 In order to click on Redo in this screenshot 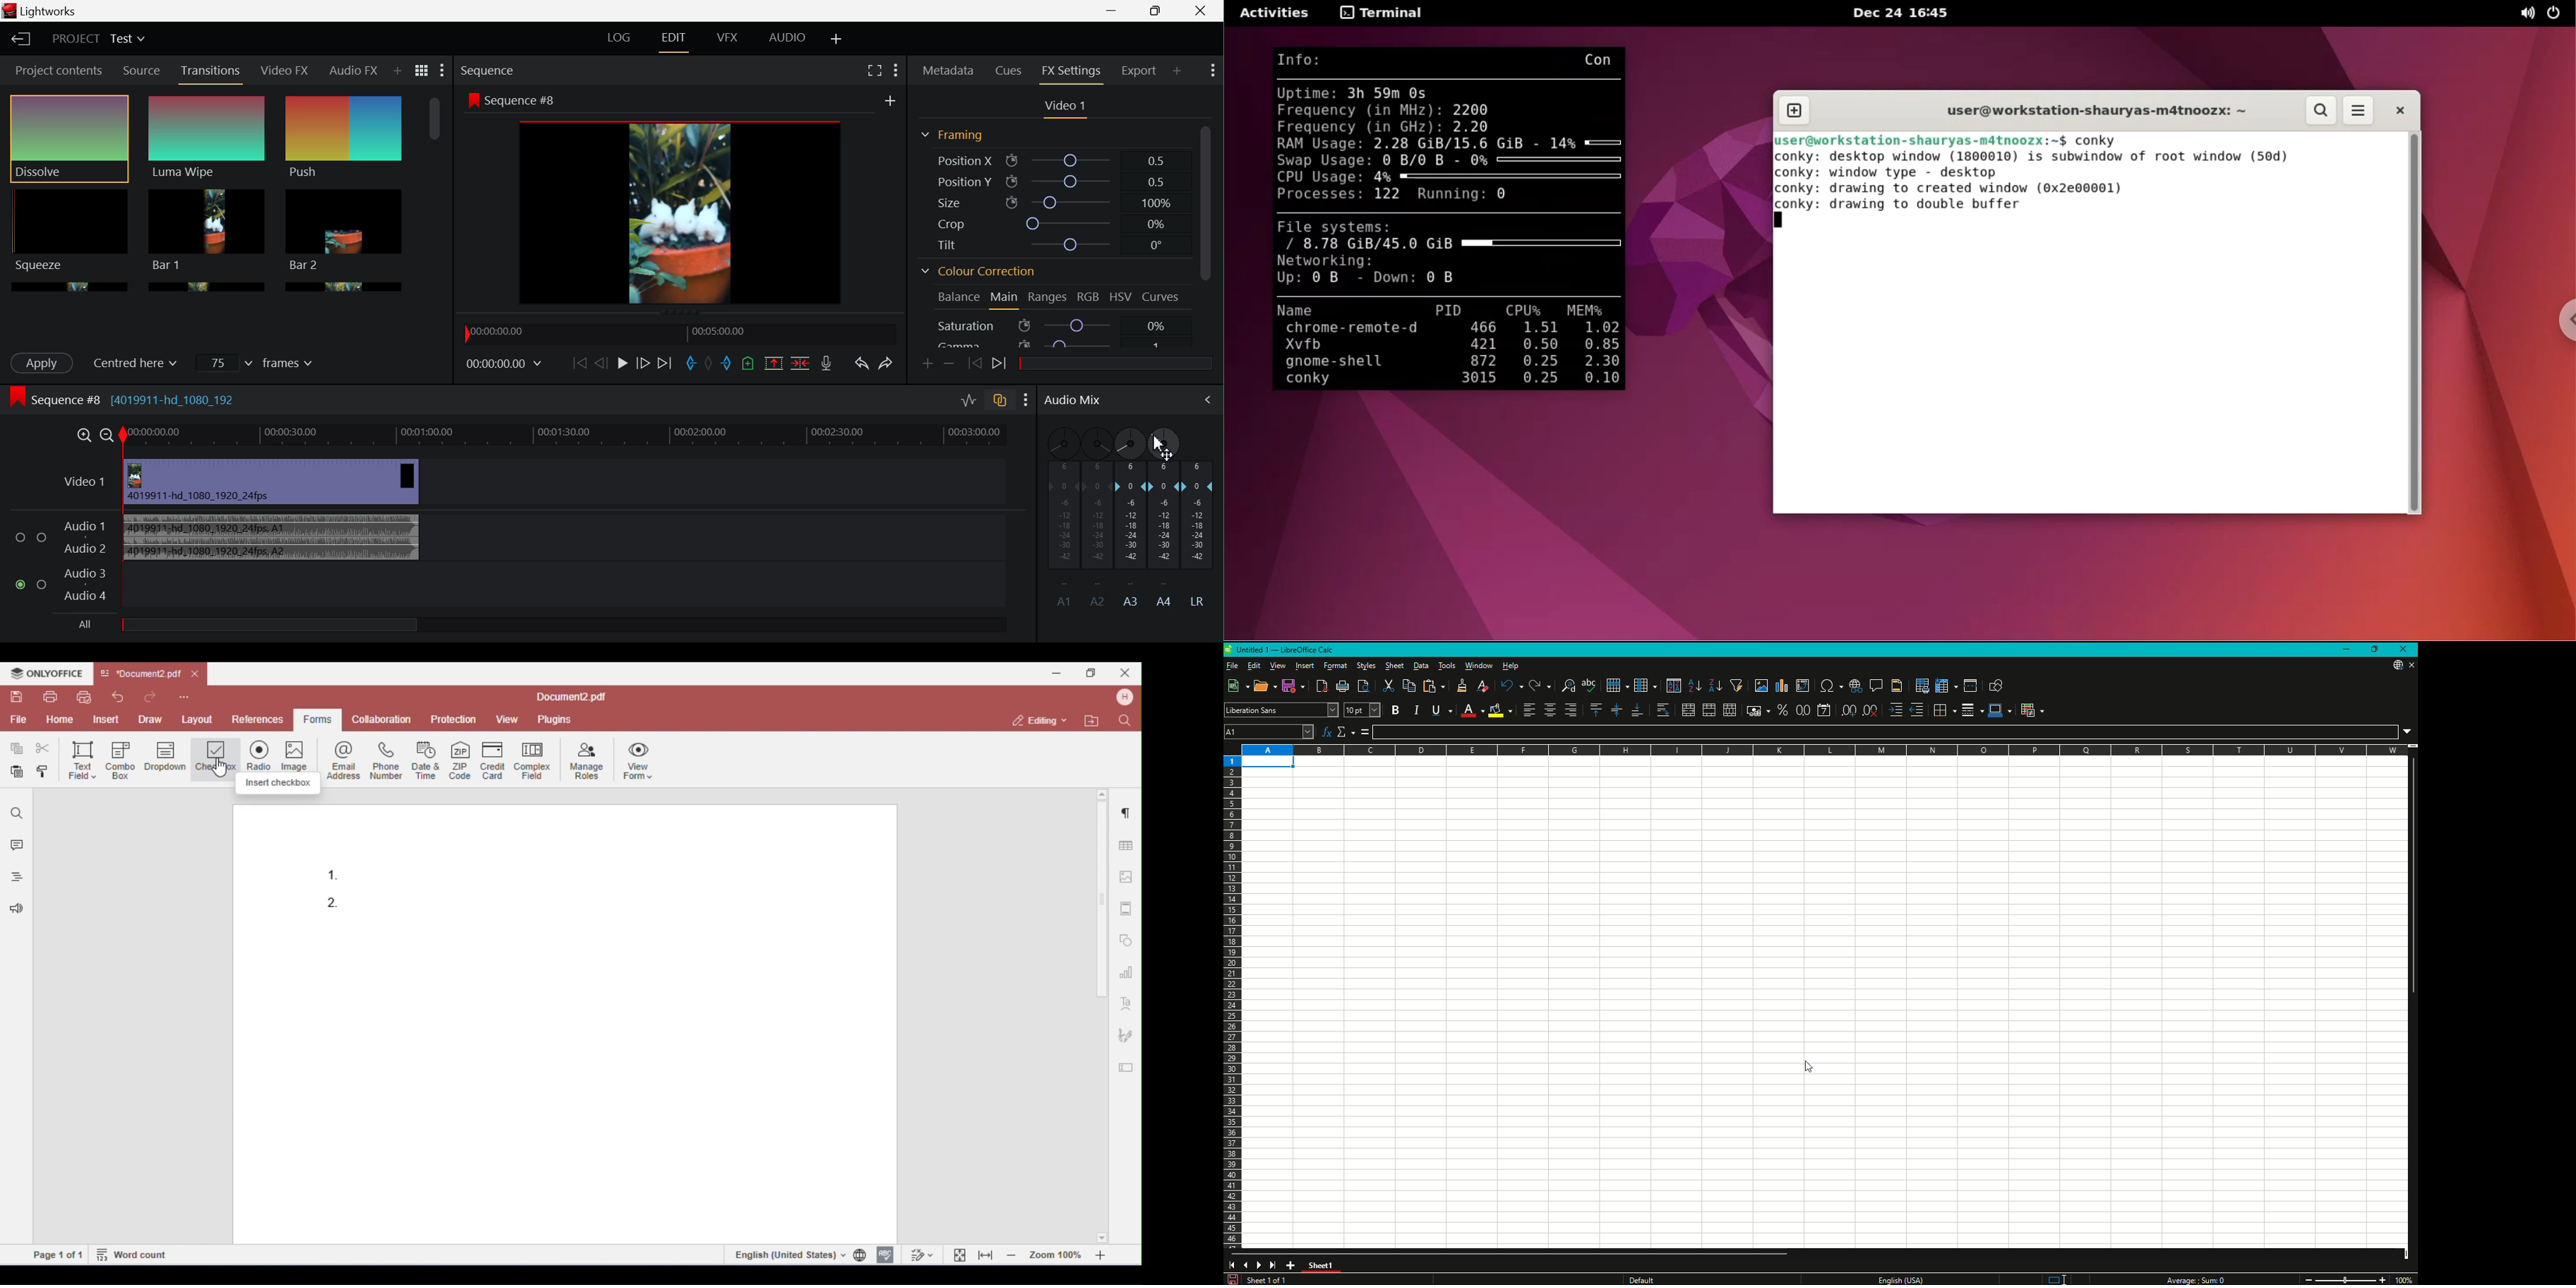, I will do `click(1541, 686)`.